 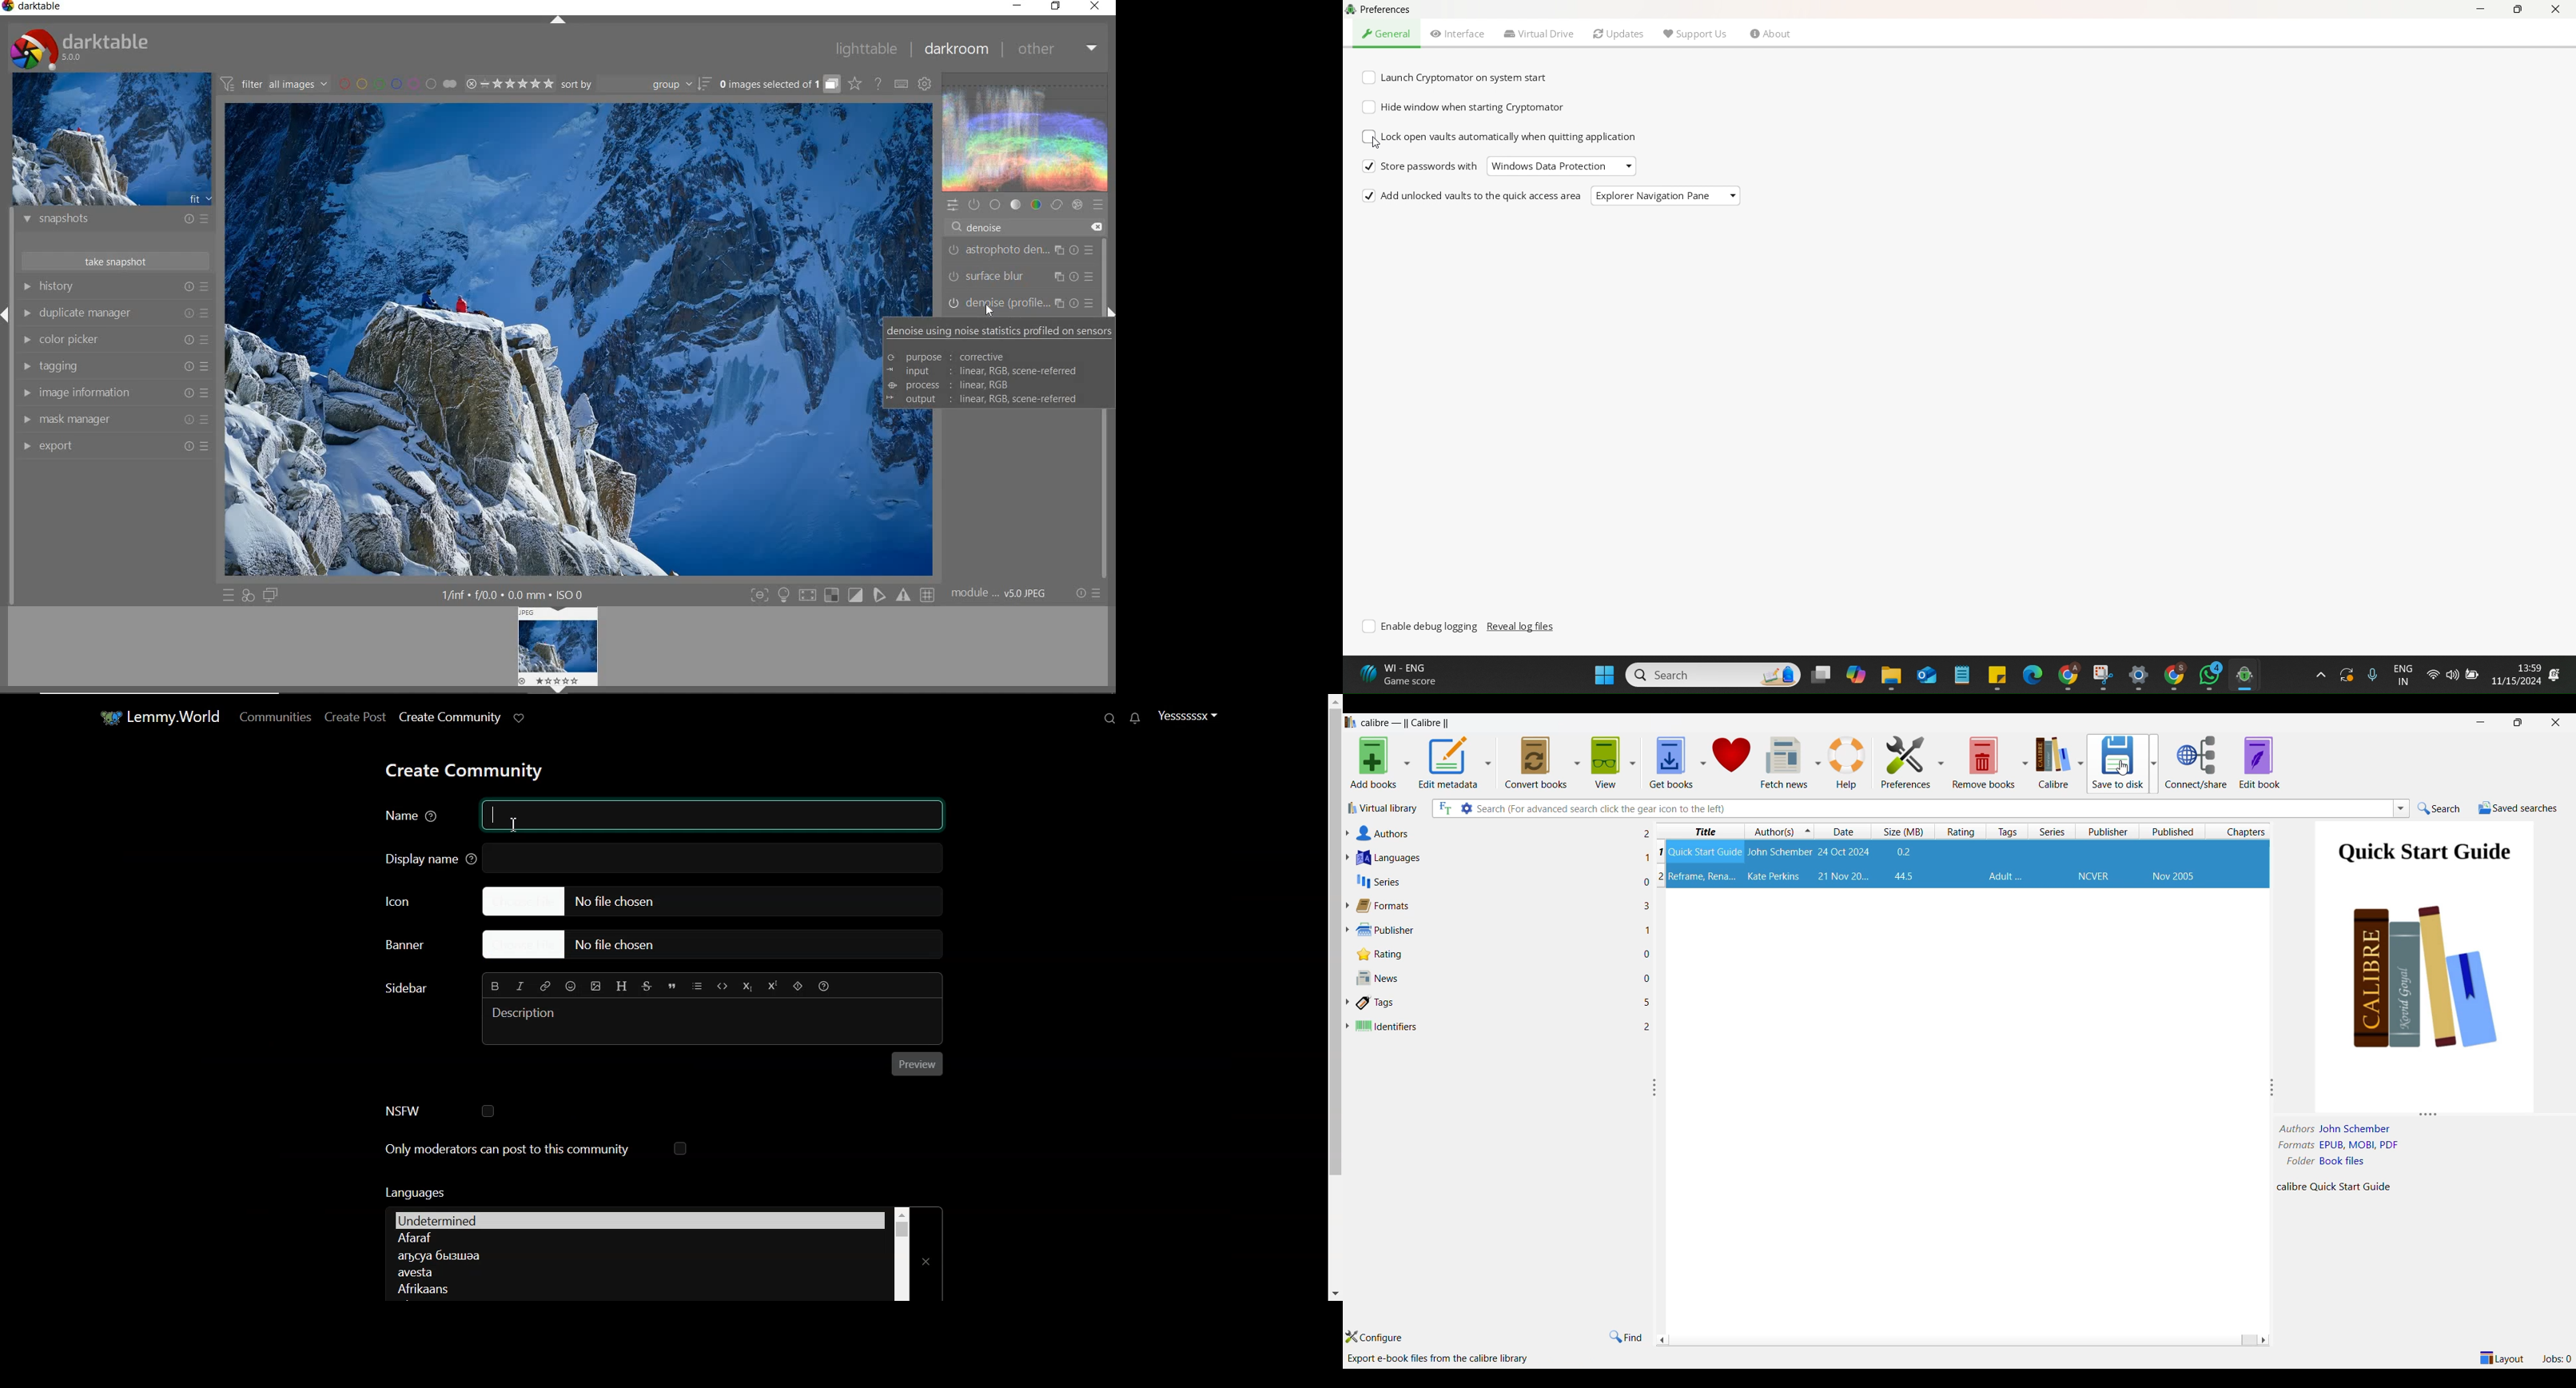 What do you see at coordinates (2123, 763) in the screenshot?
I see `Save options` at bounding box center [2123, 763].